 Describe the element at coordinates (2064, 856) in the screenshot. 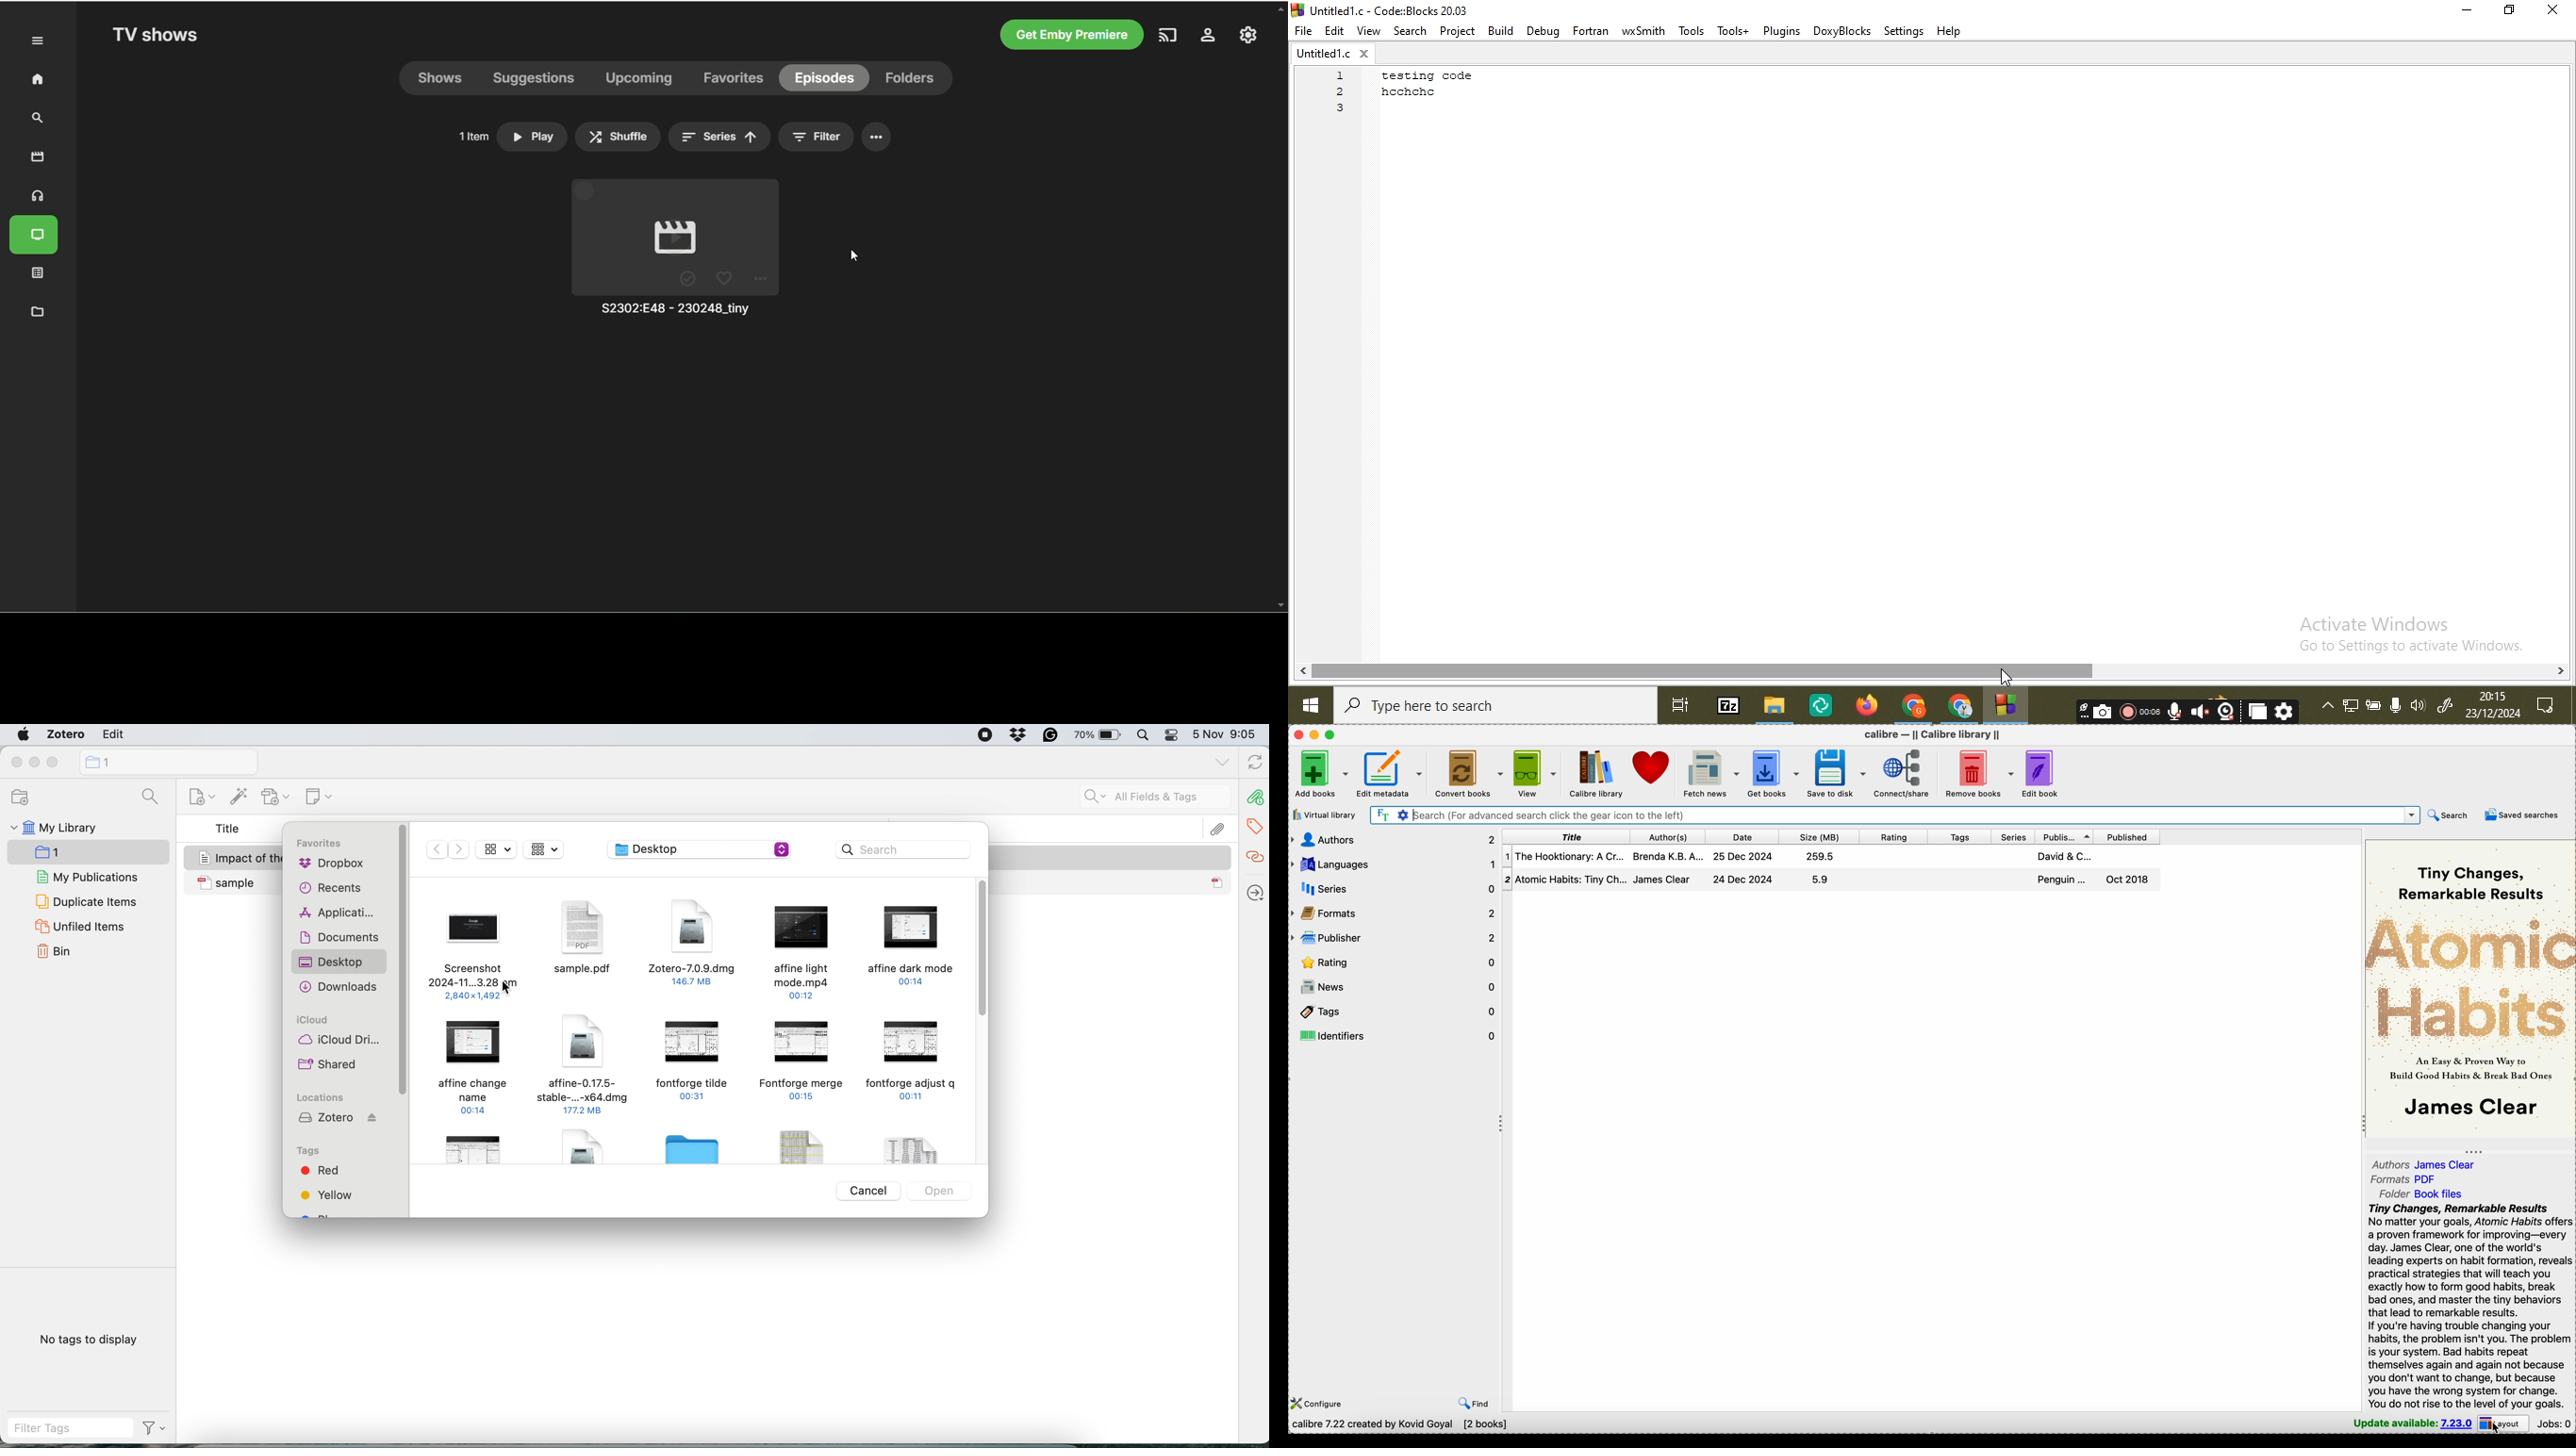

I see `david & C....` at that location.